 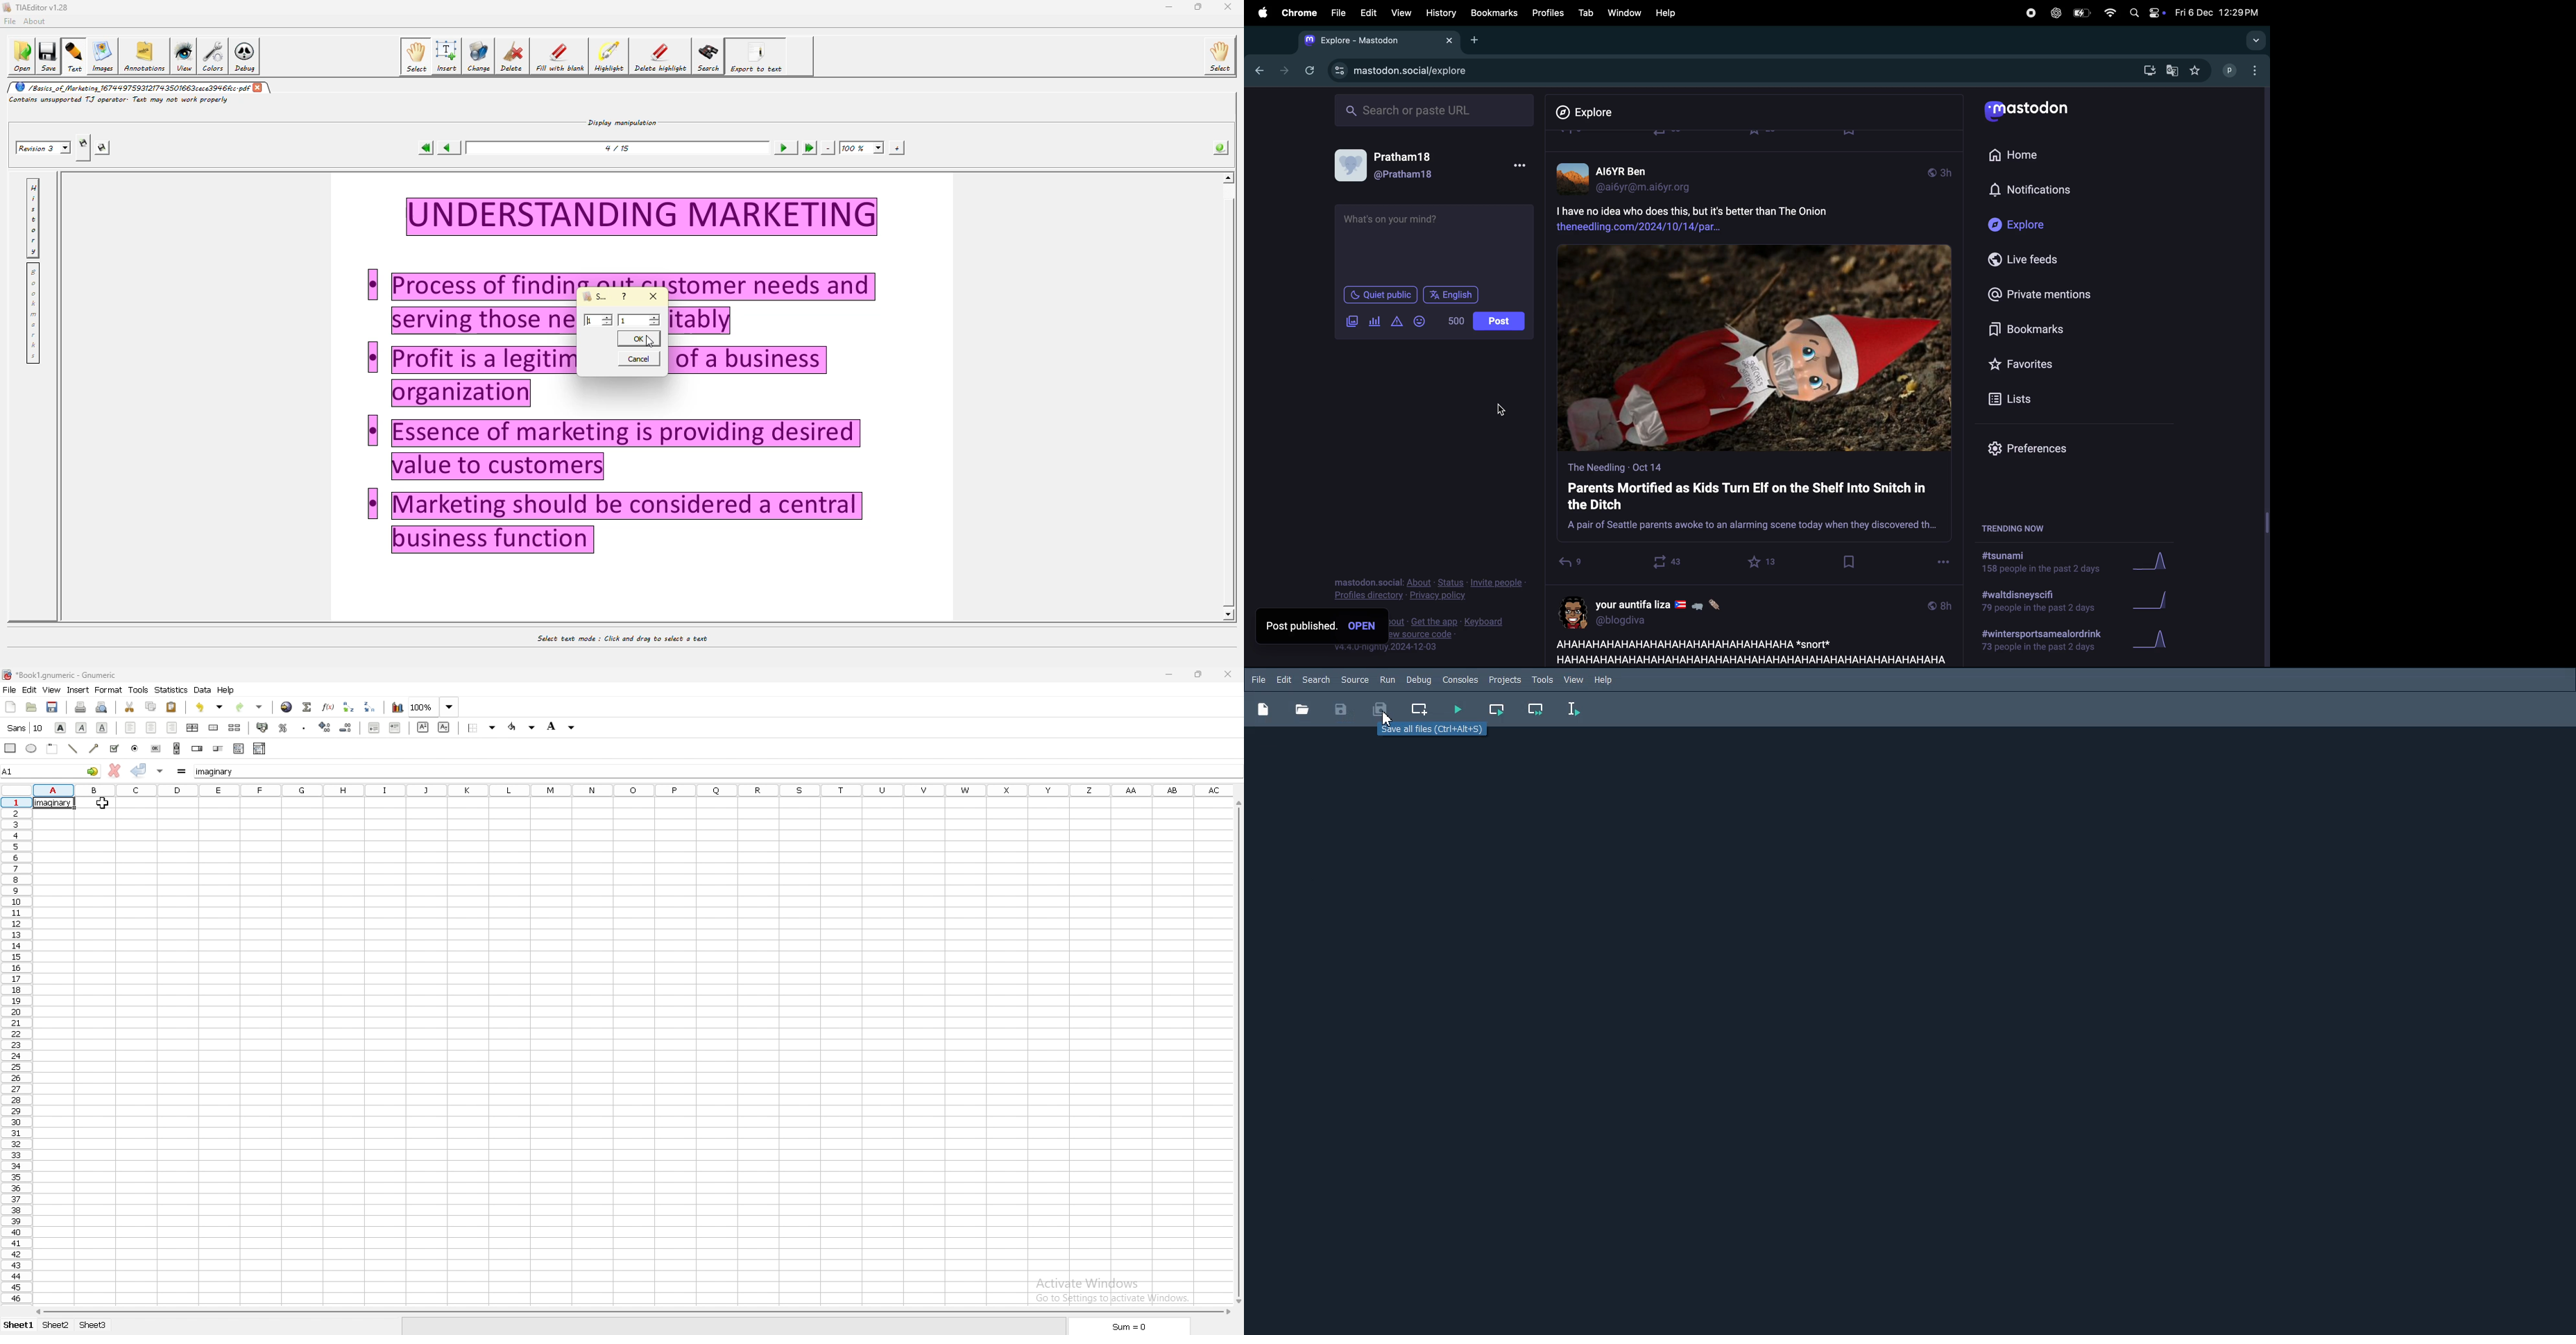 I want to click on #tsunami, so click(x=2046, y=565).